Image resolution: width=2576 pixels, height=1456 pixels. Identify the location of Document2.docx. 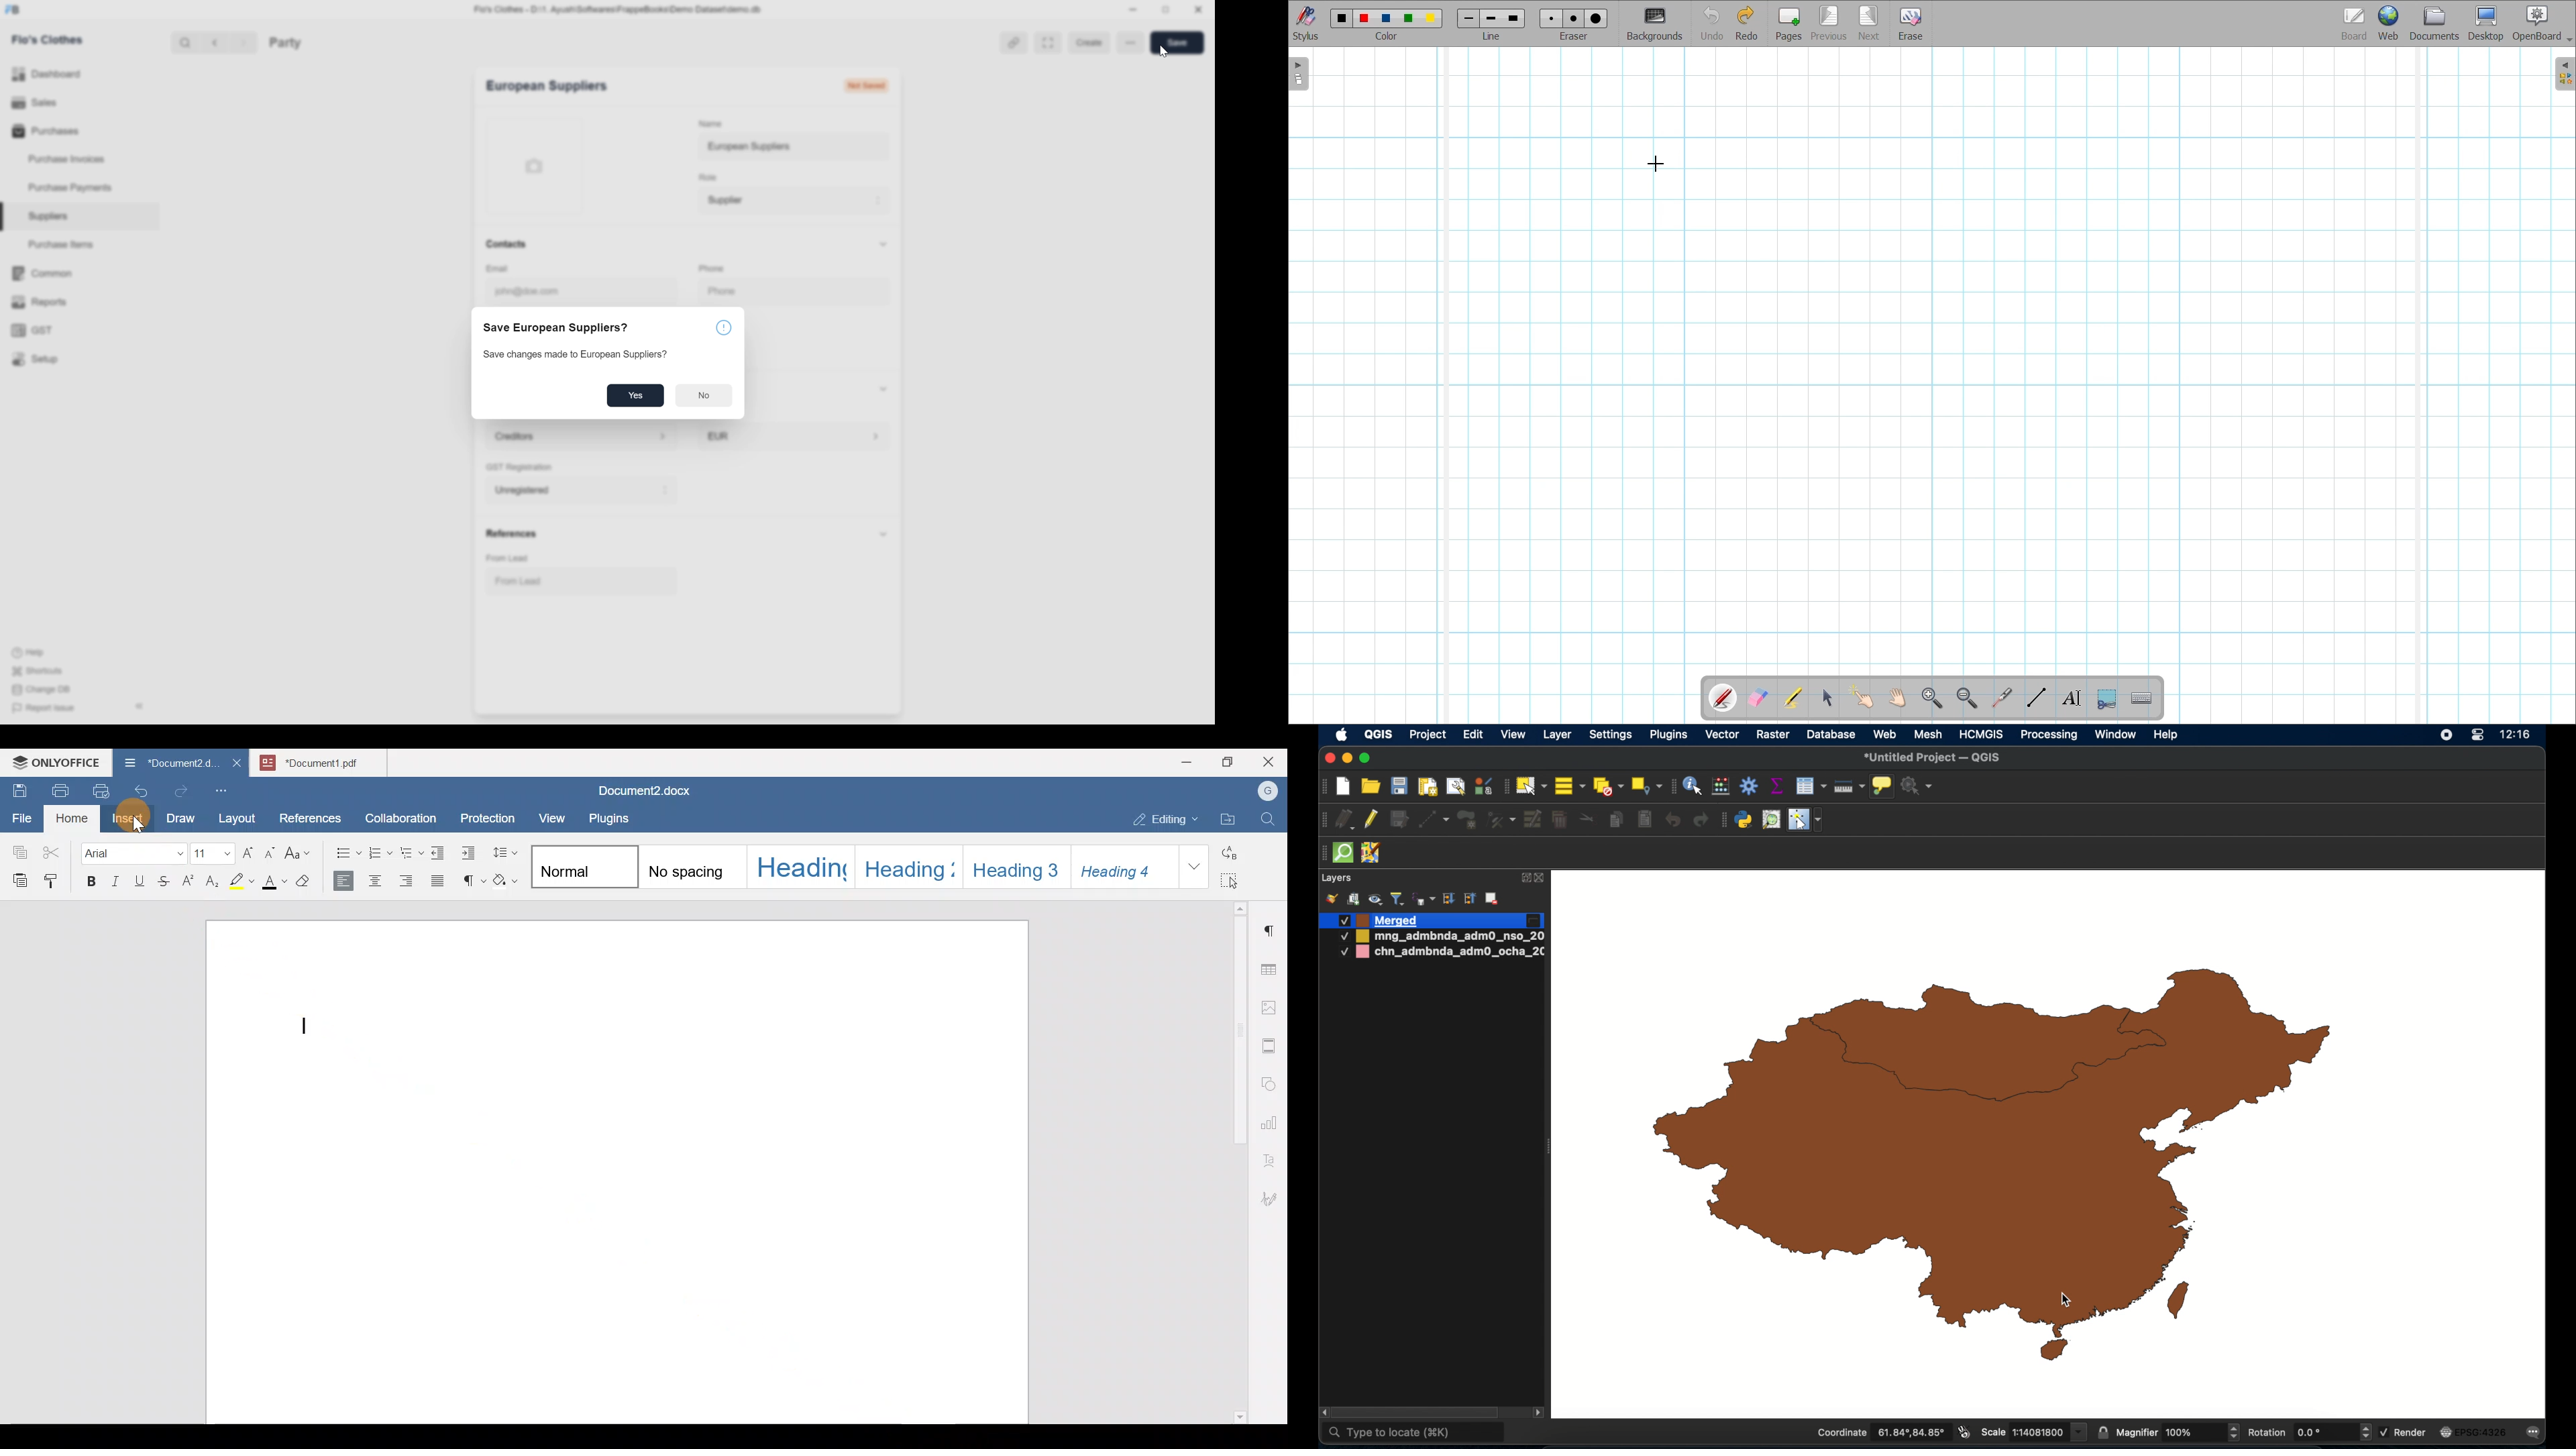
(645, 788).